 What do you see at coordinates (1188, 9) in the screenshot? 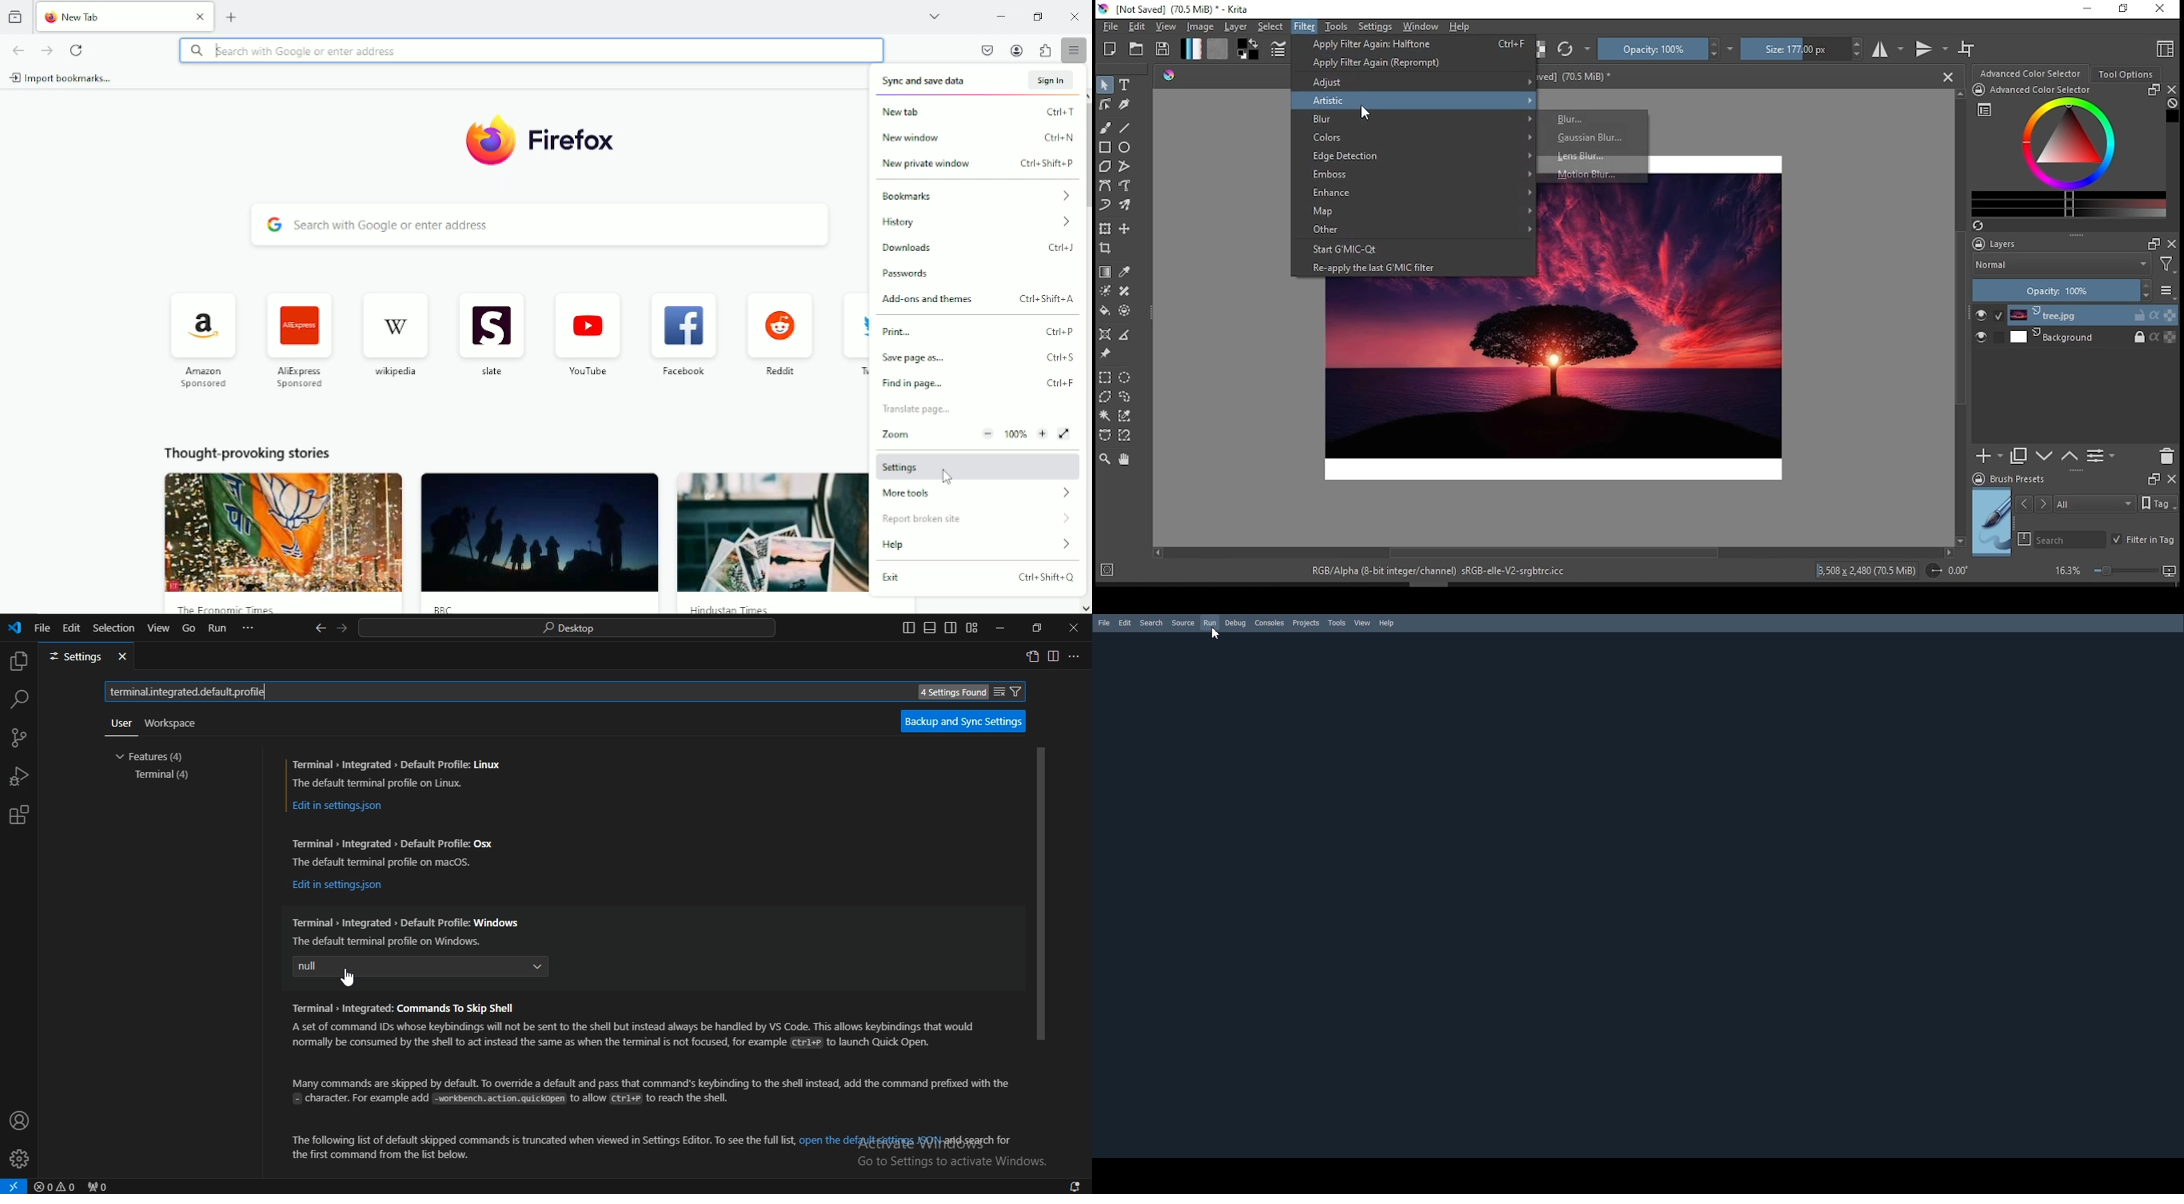
I see `icon and file name` at bounding box center [1188, 9].